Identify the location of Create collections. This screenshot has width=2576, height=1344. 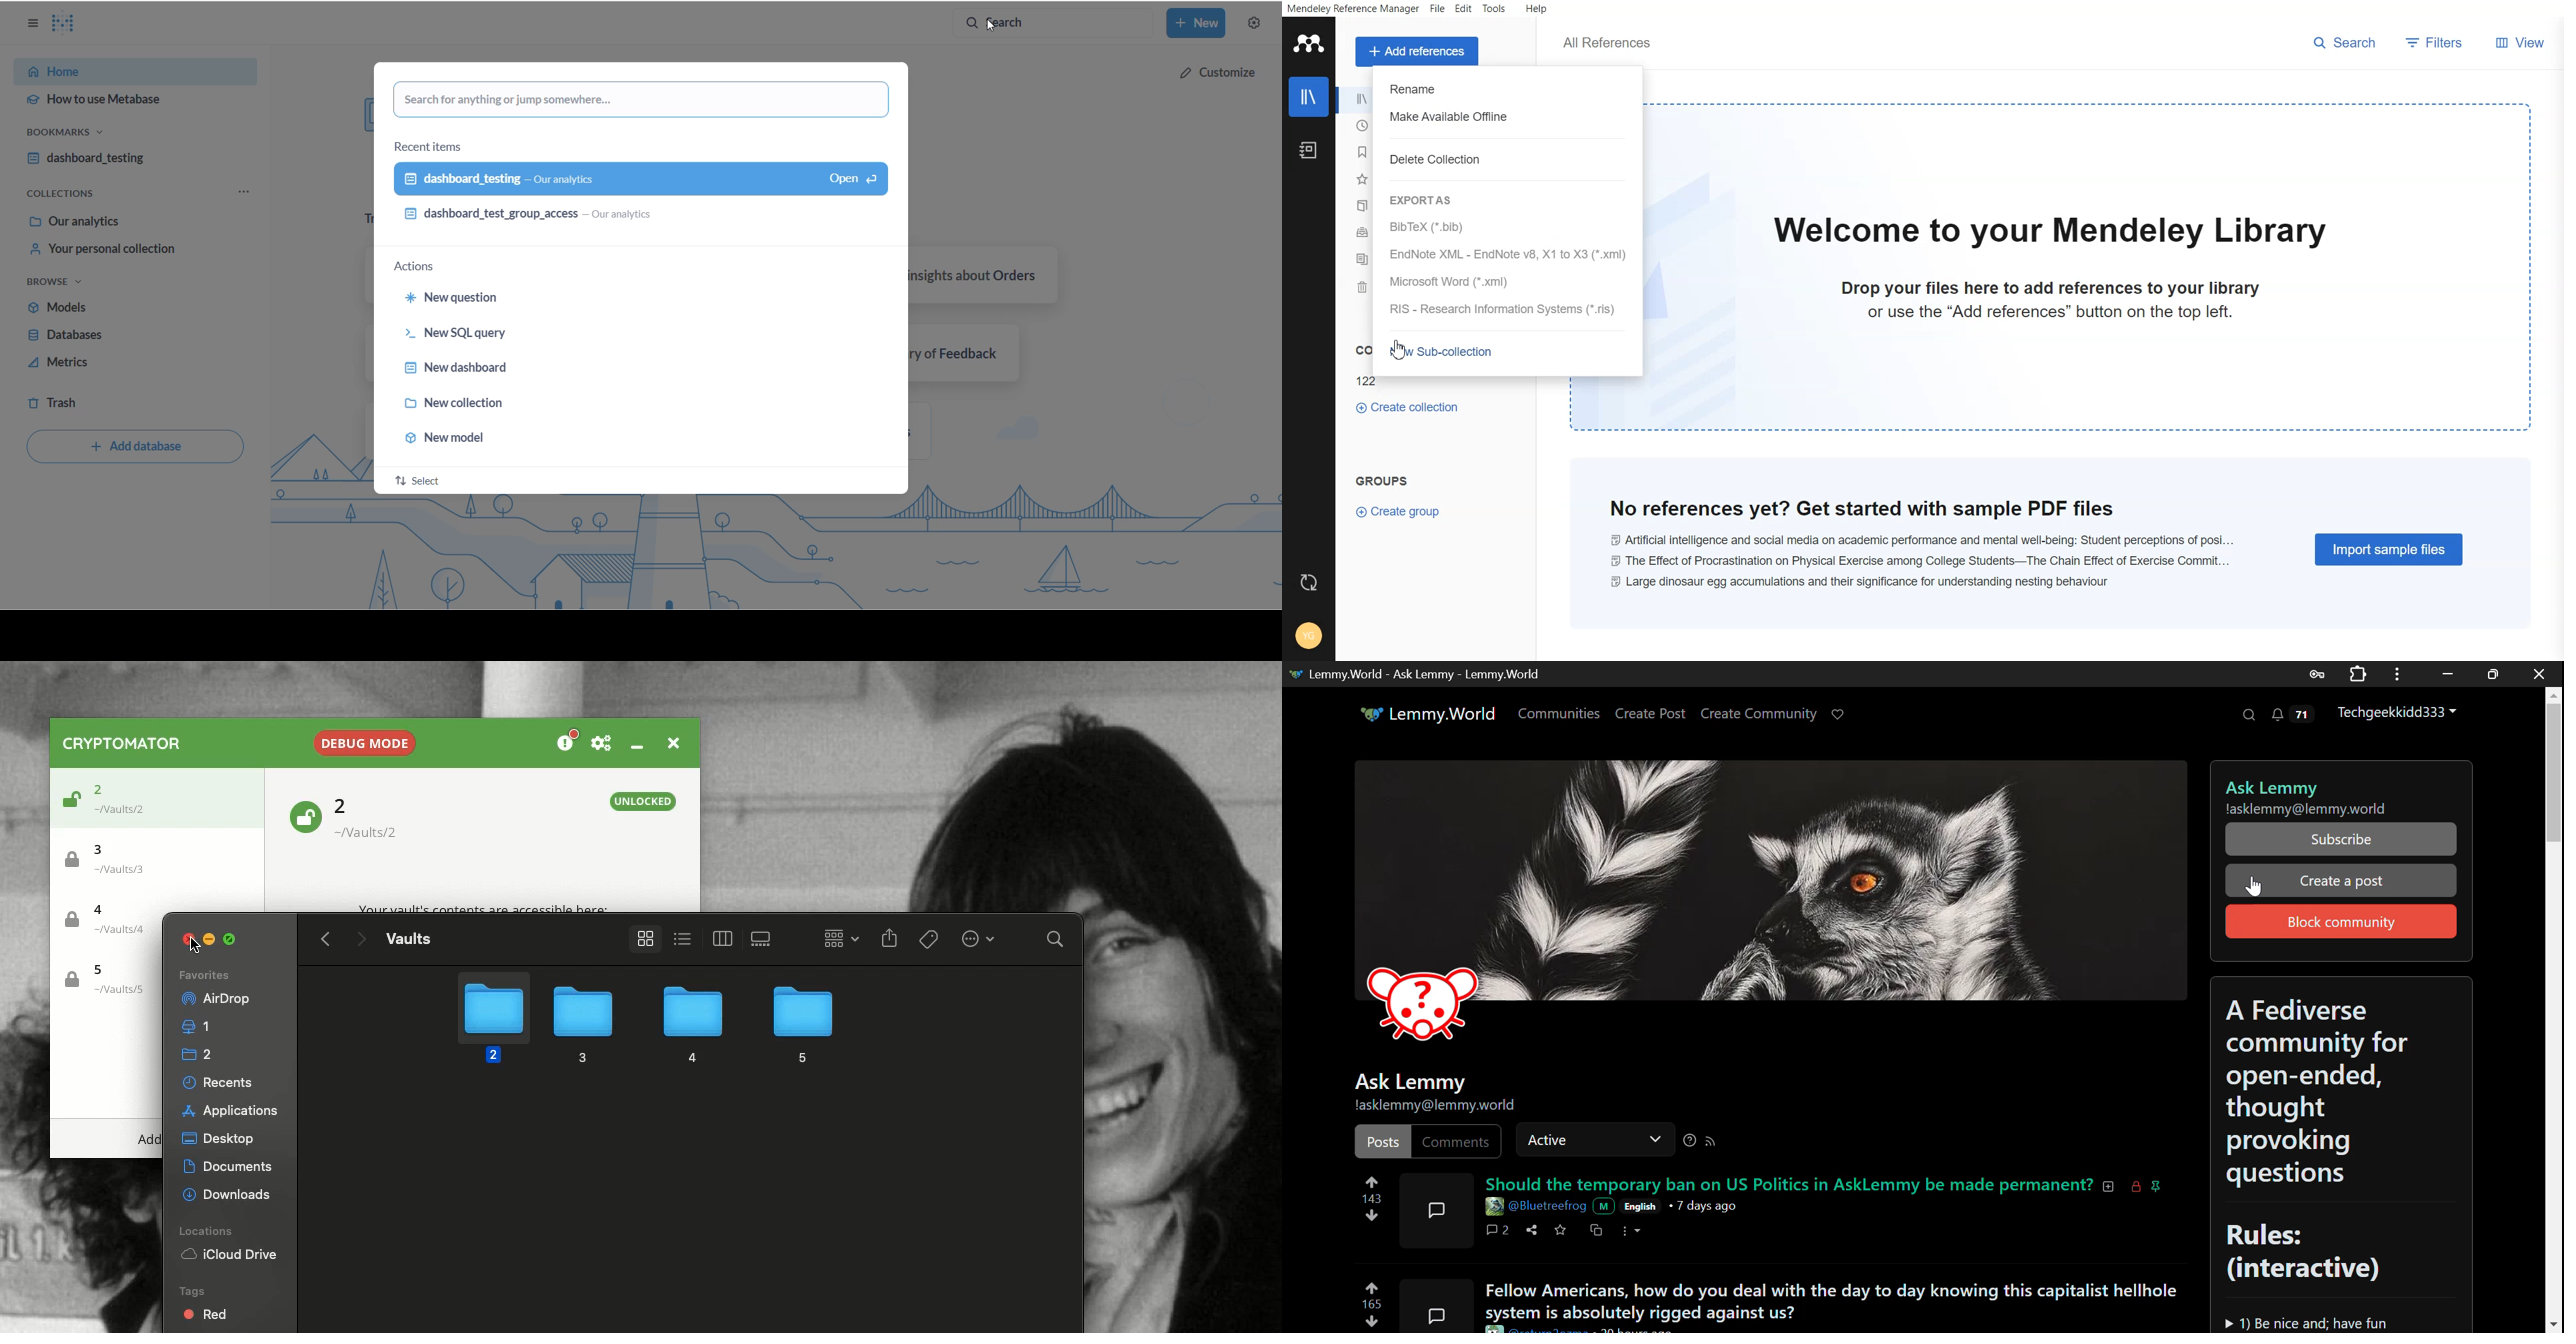
(1411, 407).